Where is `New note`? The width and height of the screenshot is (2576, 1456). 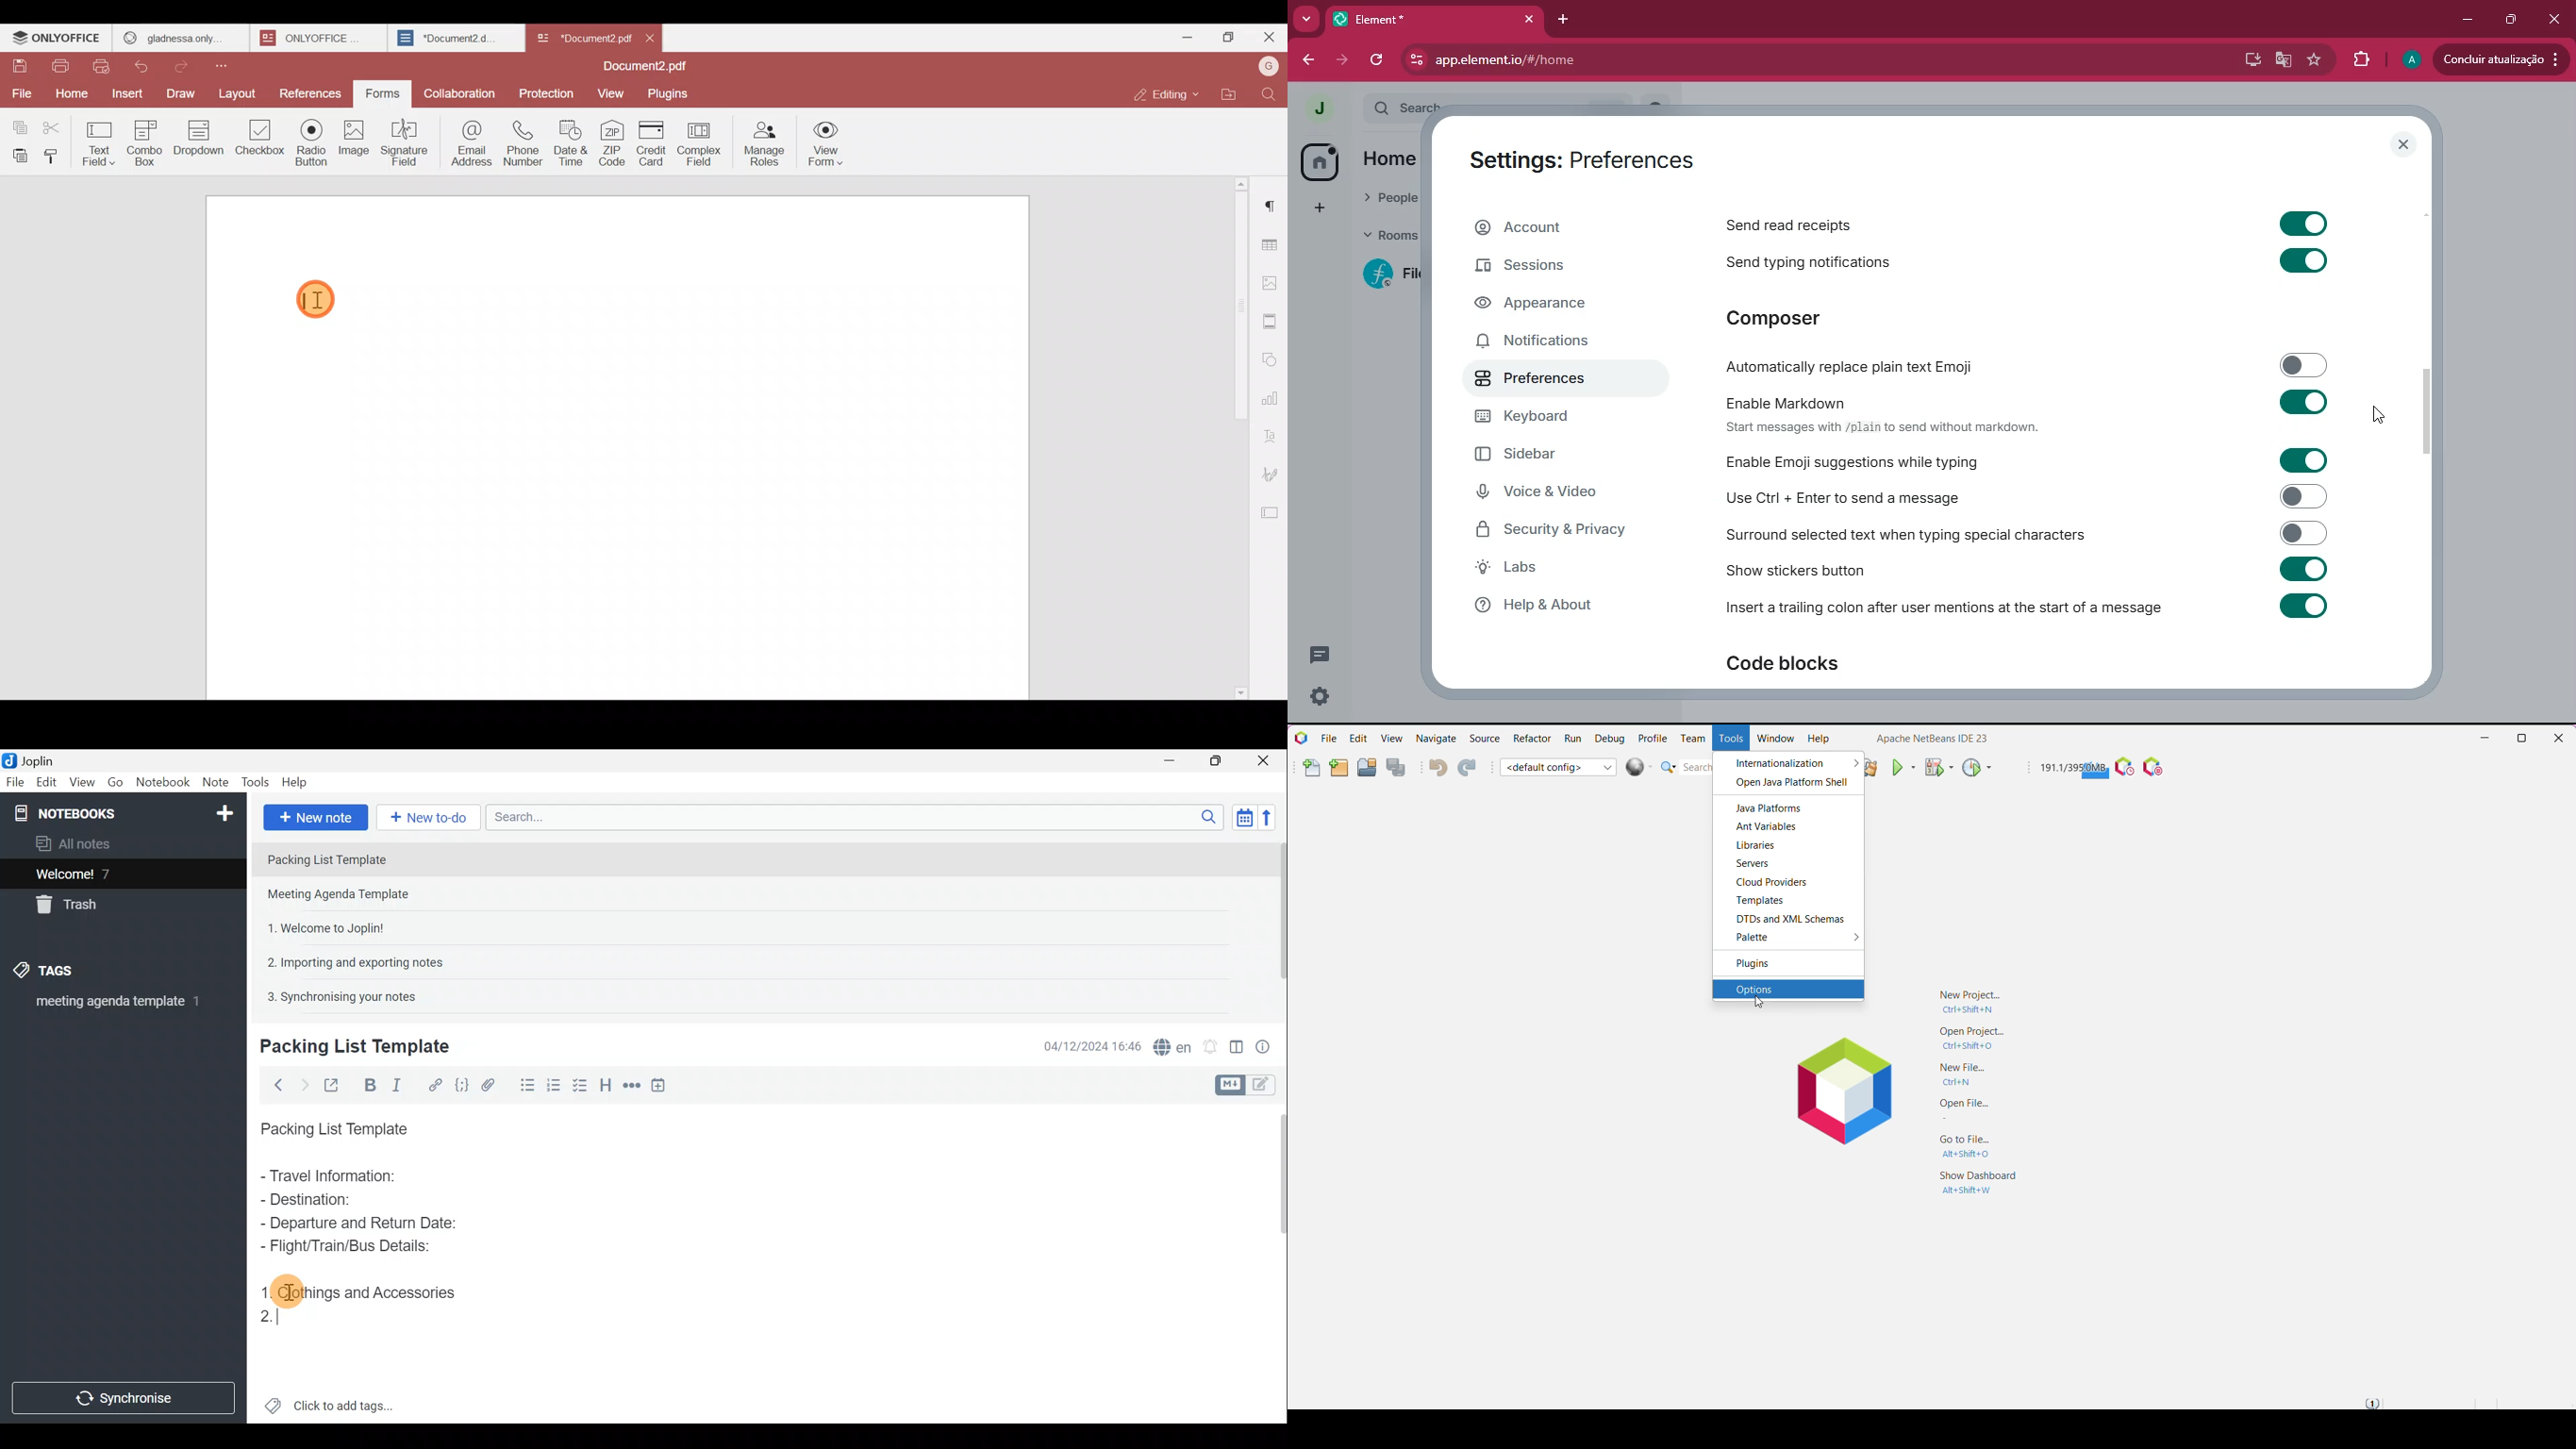 New note is located at coordinates (315, 816).